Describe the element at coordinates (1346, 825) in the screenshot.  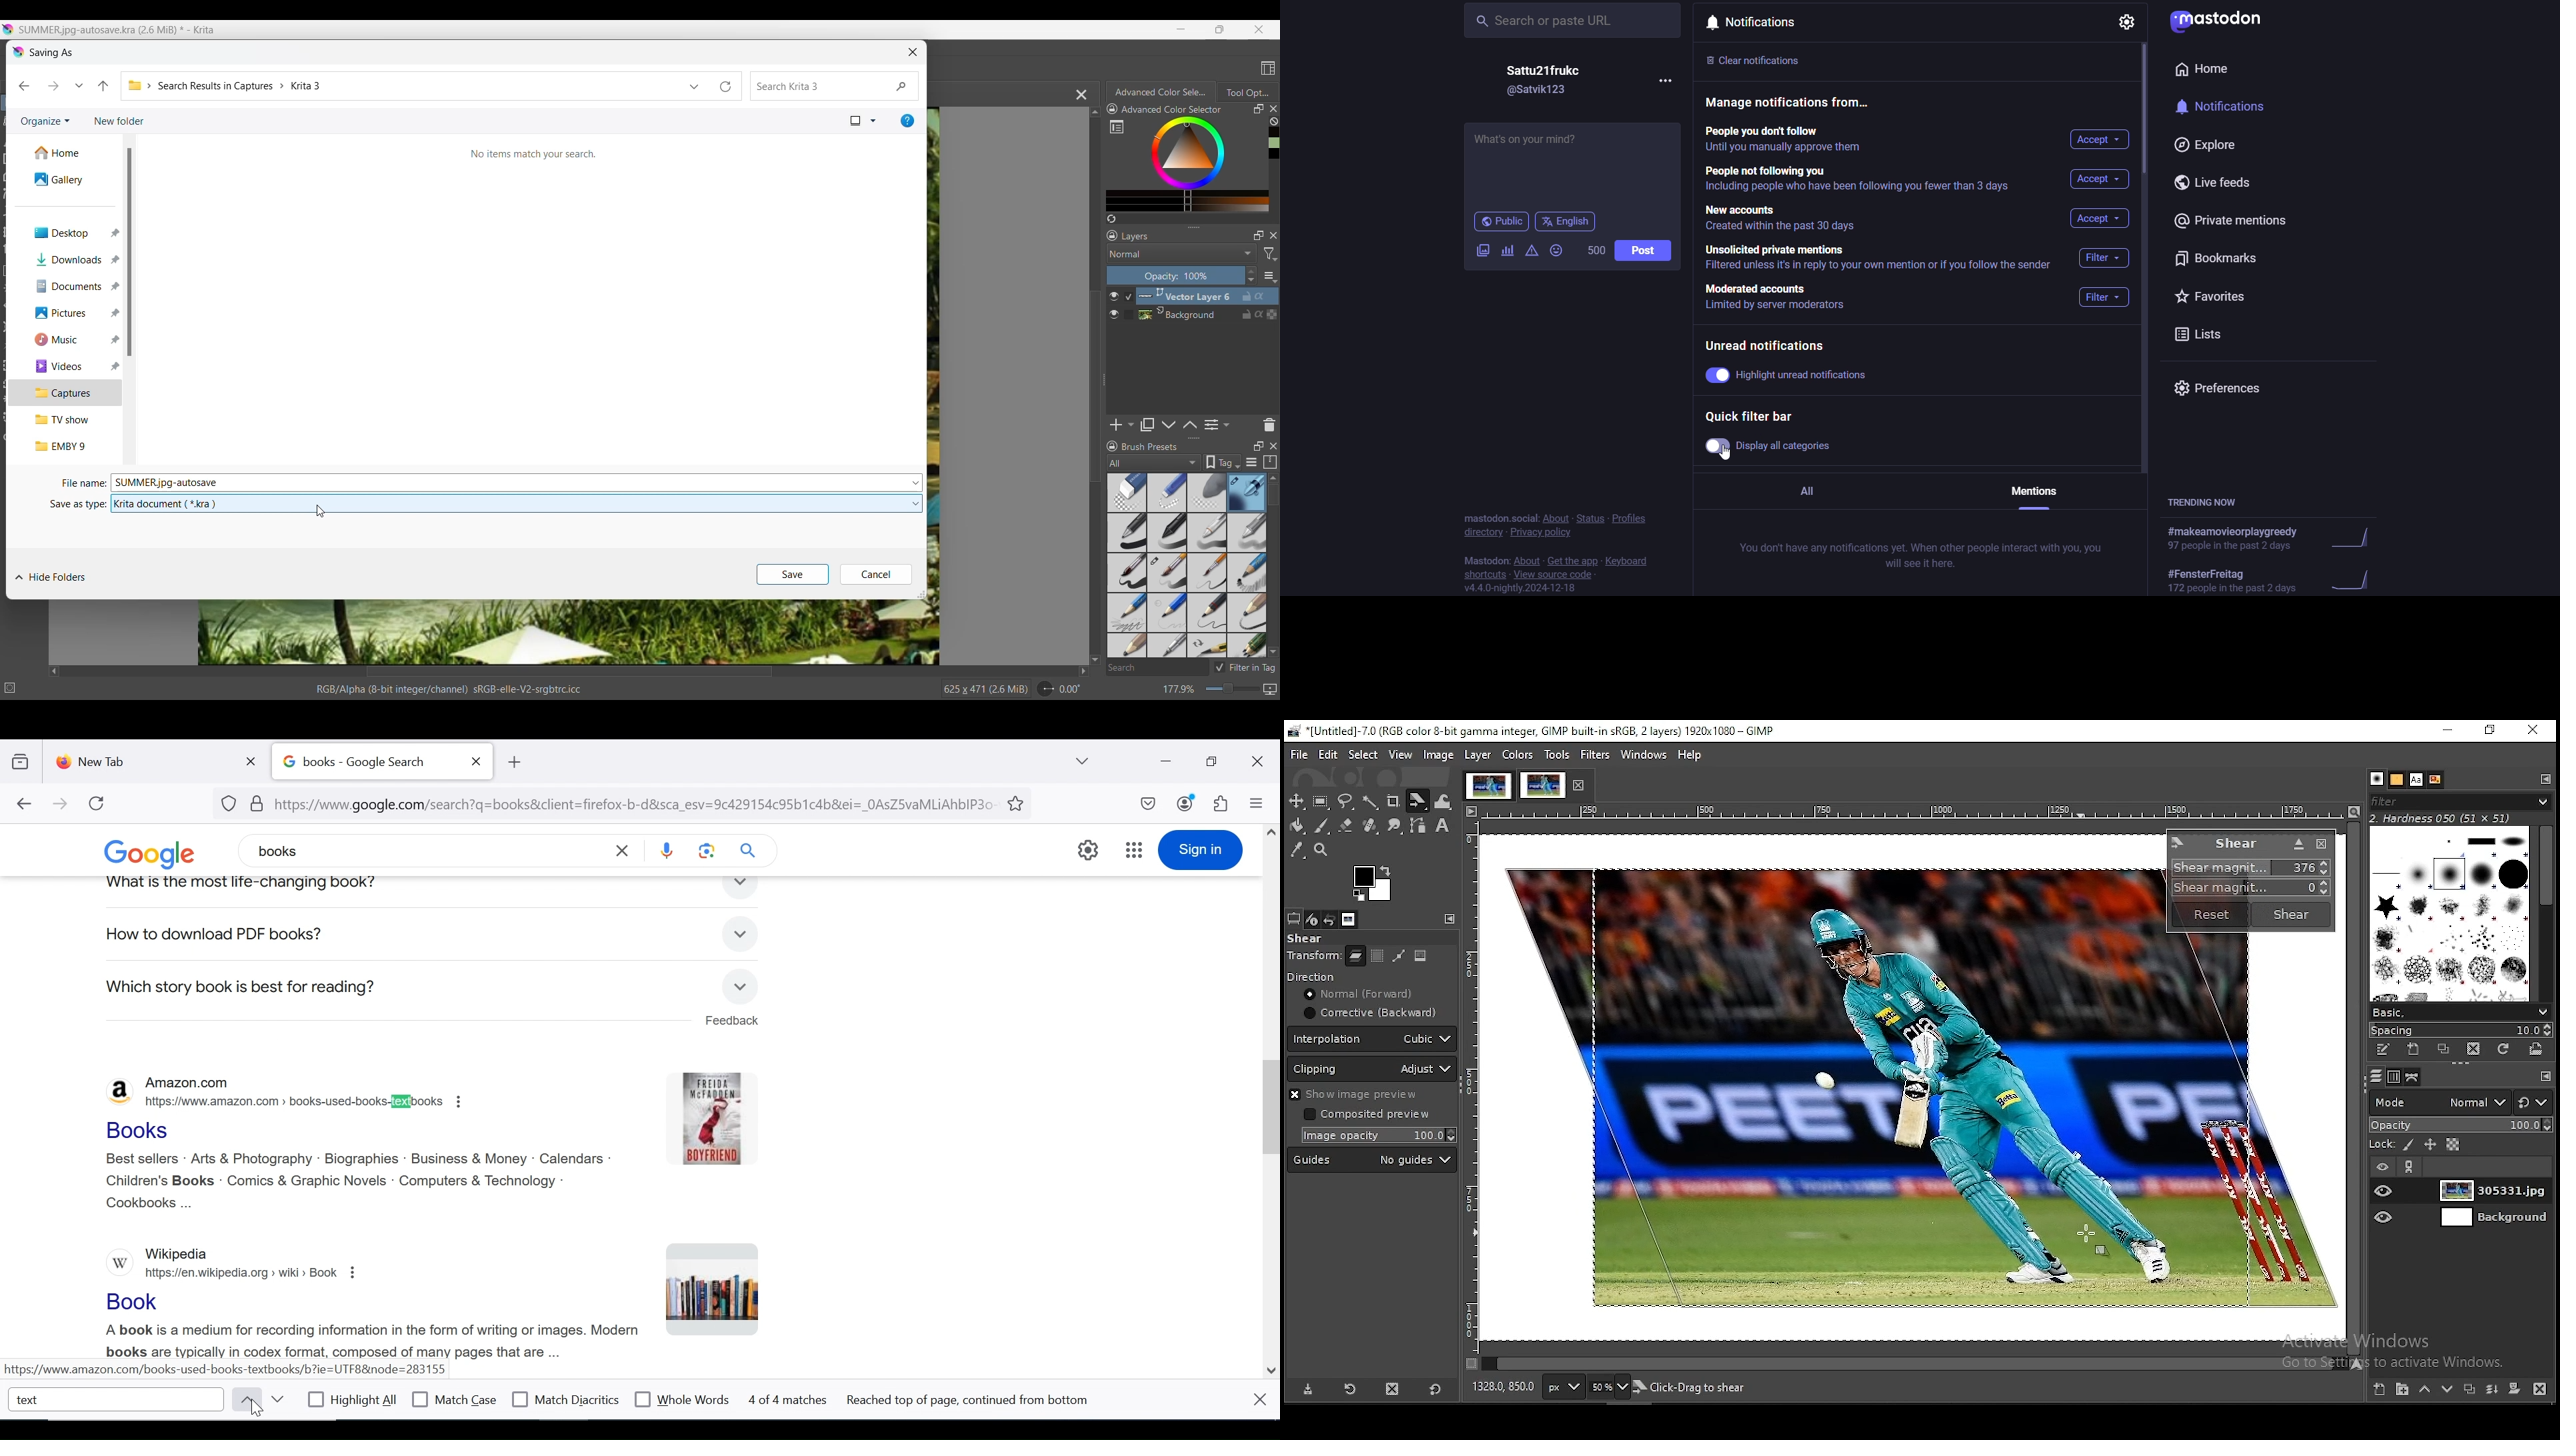
I see `` at that location.